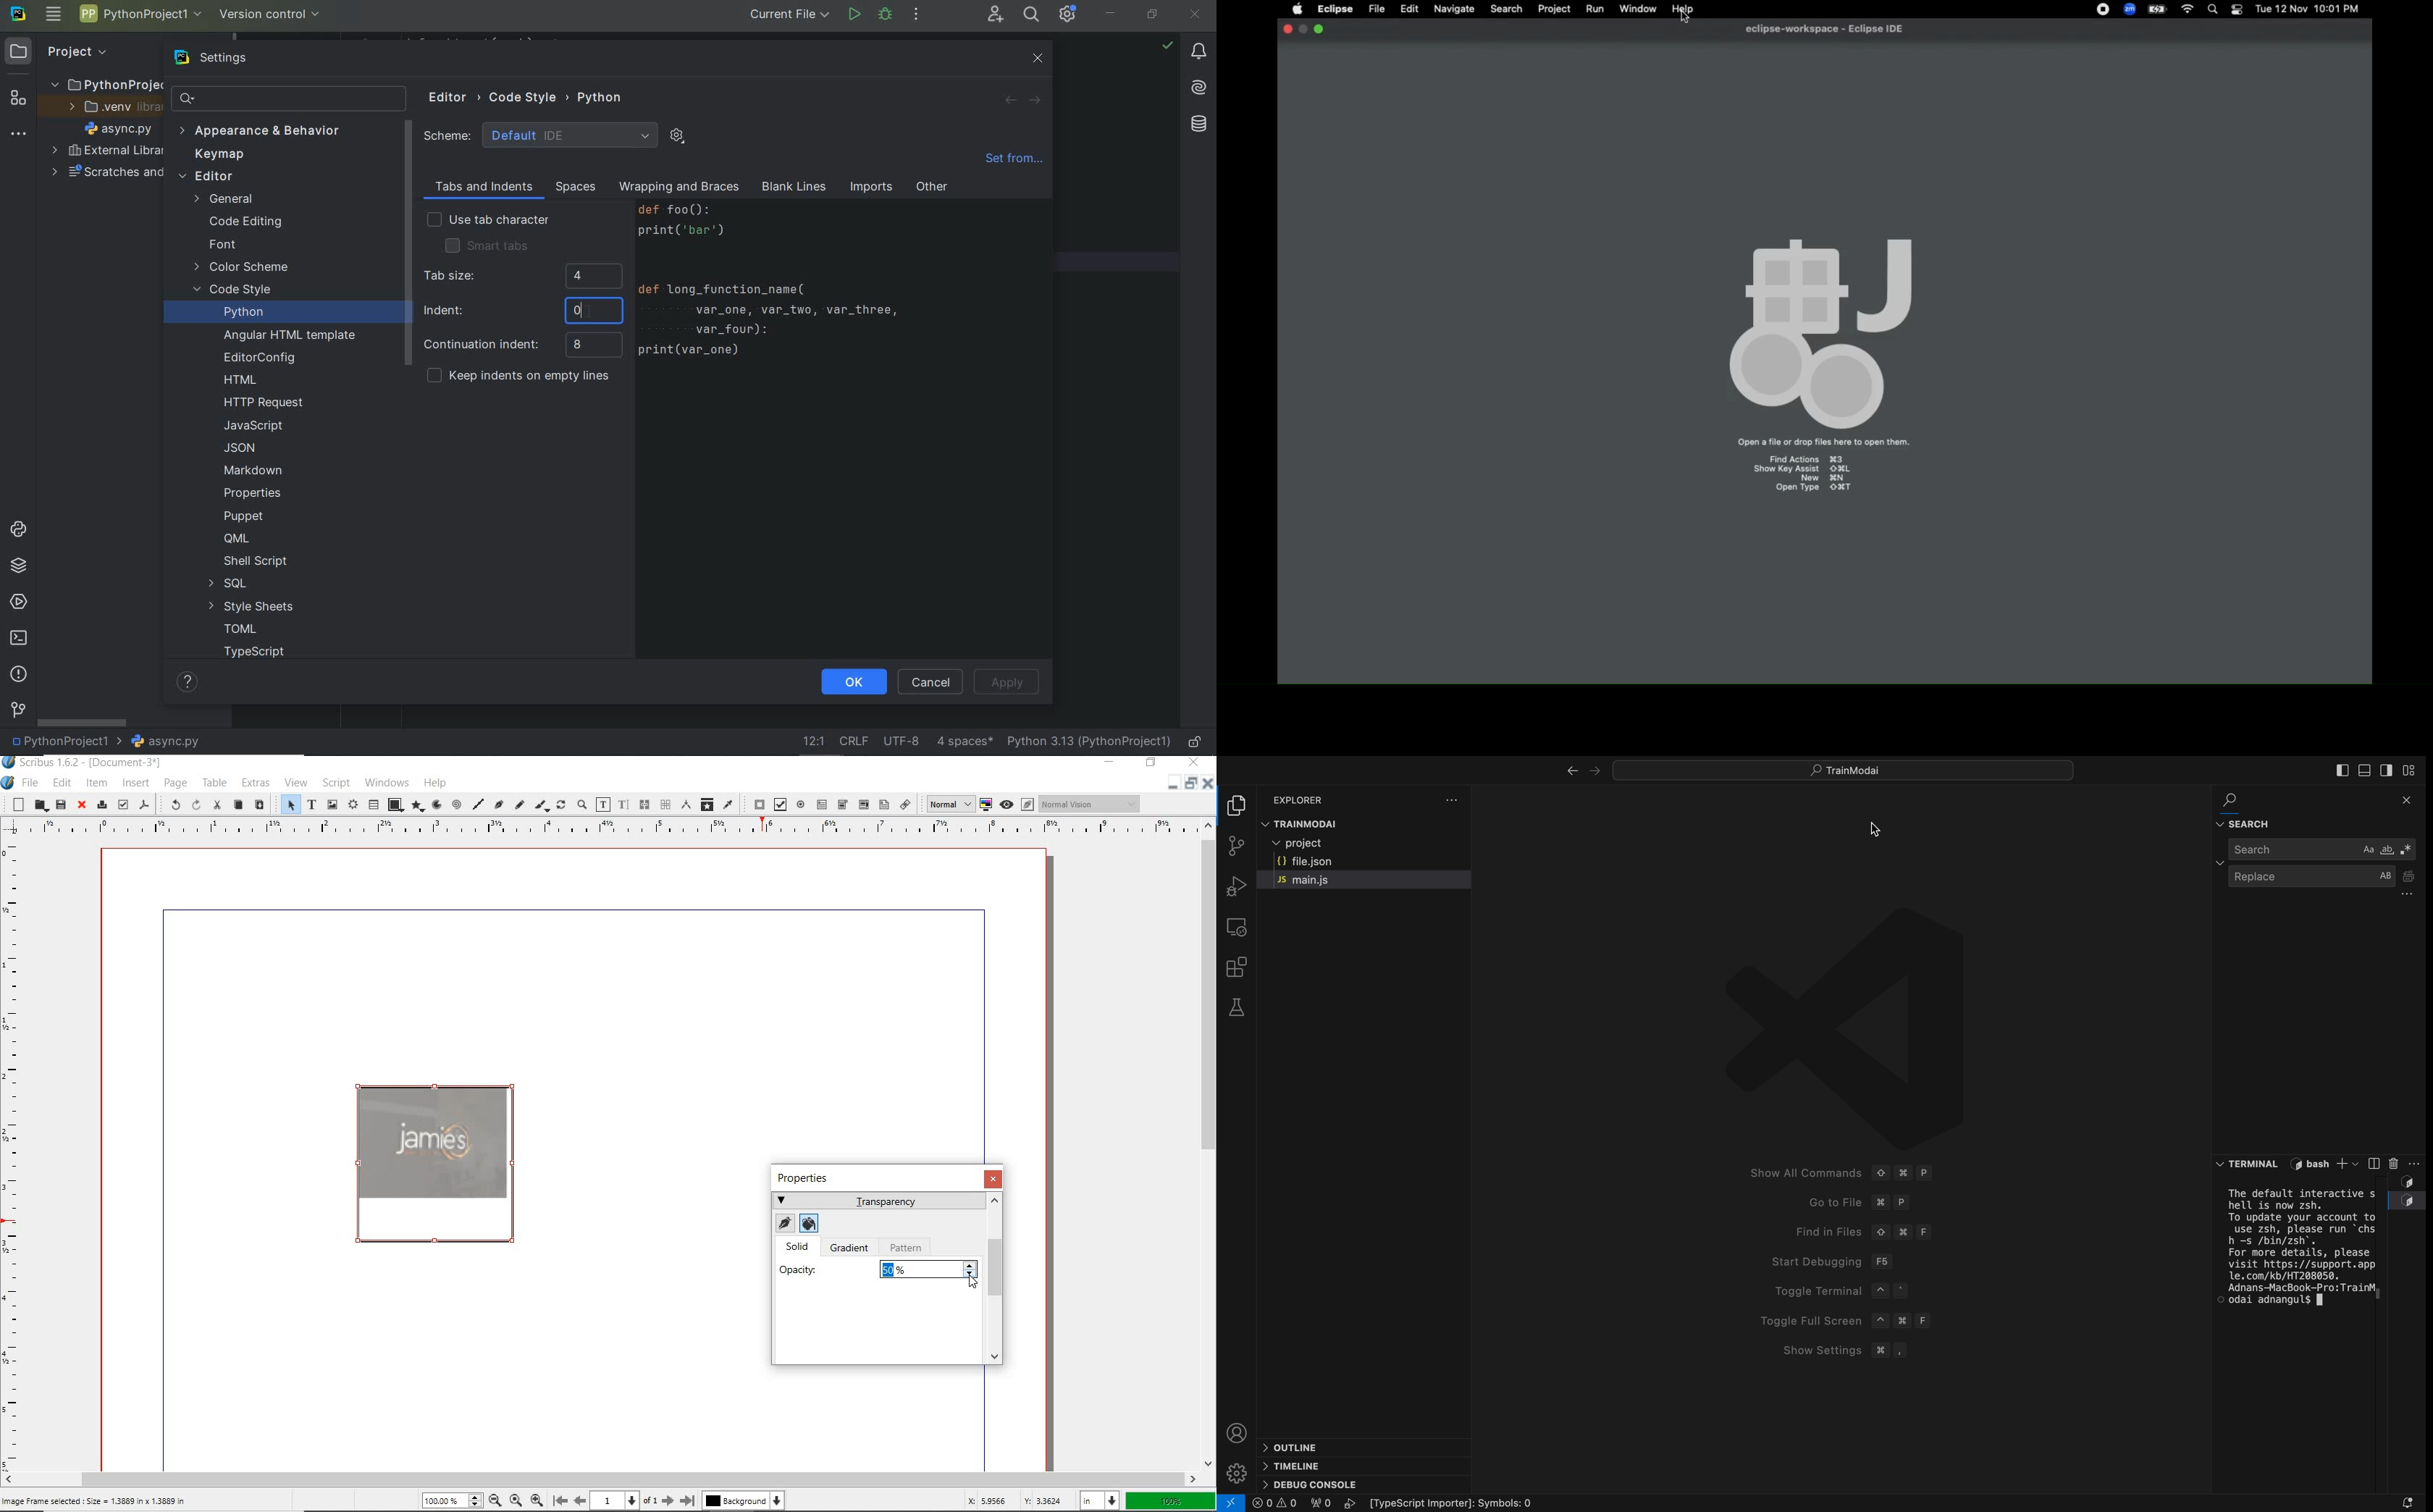 The width and height of the screenshot is (2436, 1512). Describe the element at coordinates (1353, 1503) in the screenshot. I see `play` at that location.